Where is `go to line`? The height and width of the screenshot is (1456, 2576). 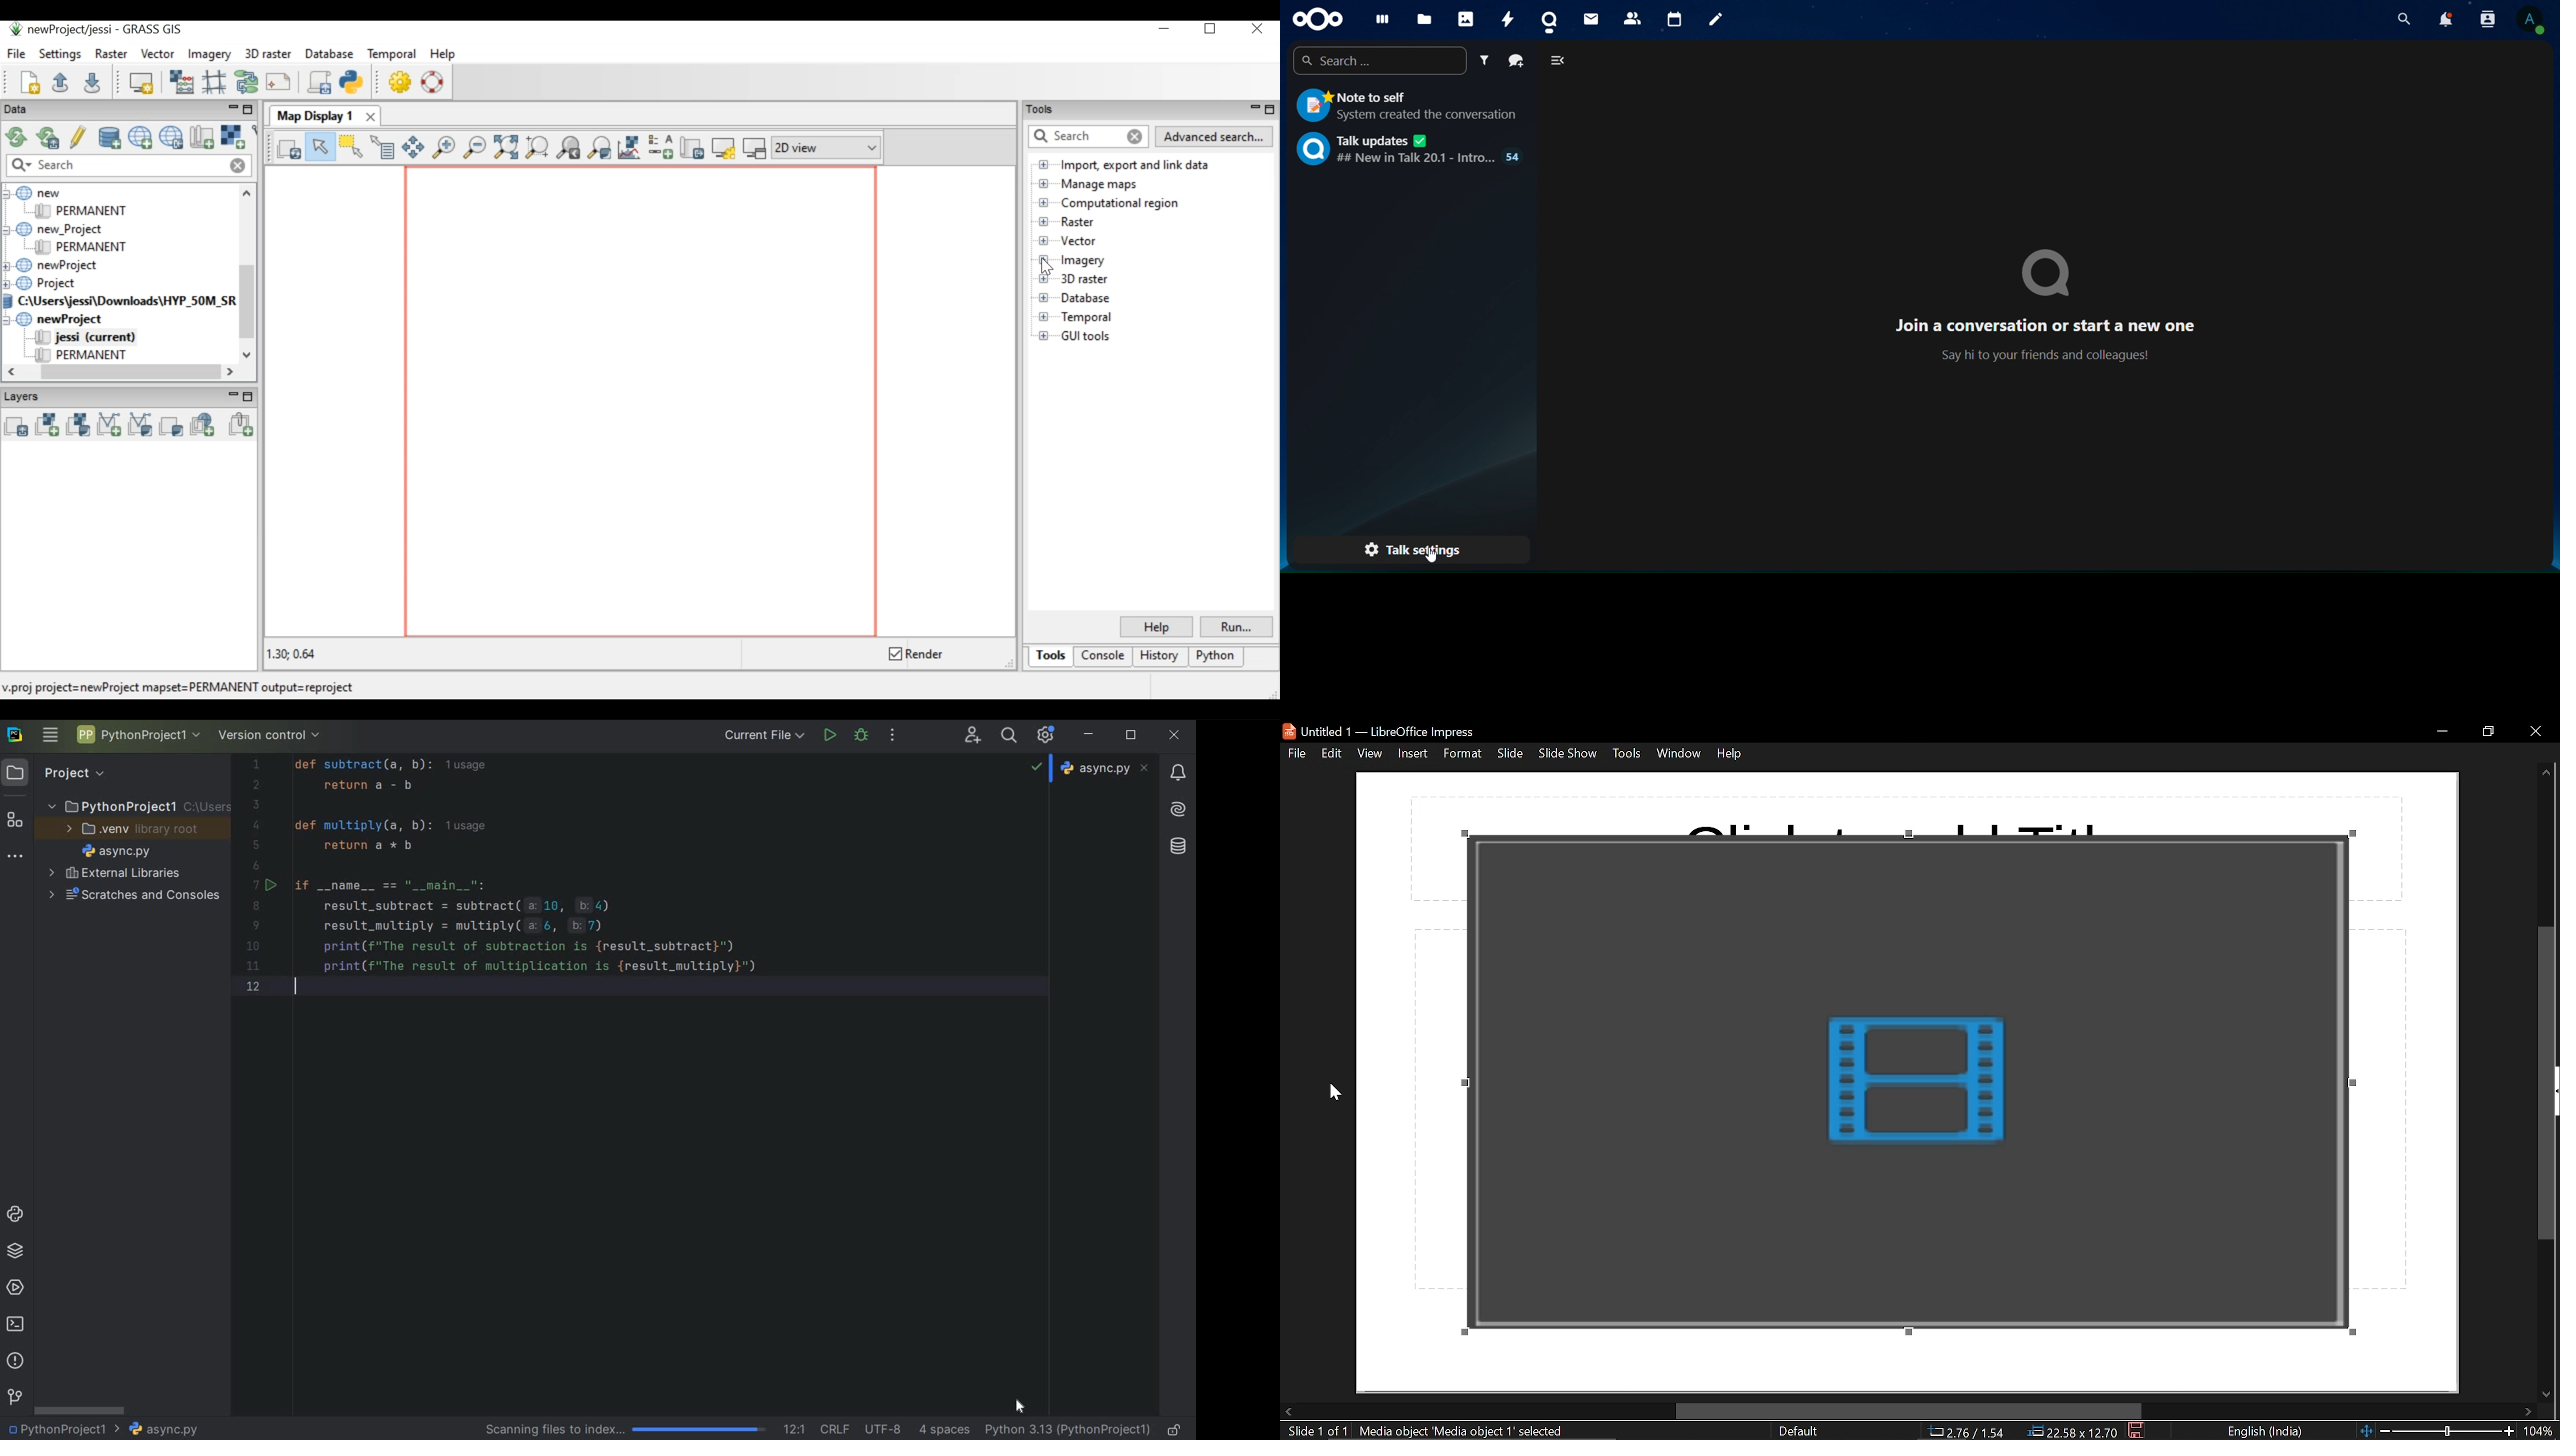 go to line is located at coordinates (795, 1428).